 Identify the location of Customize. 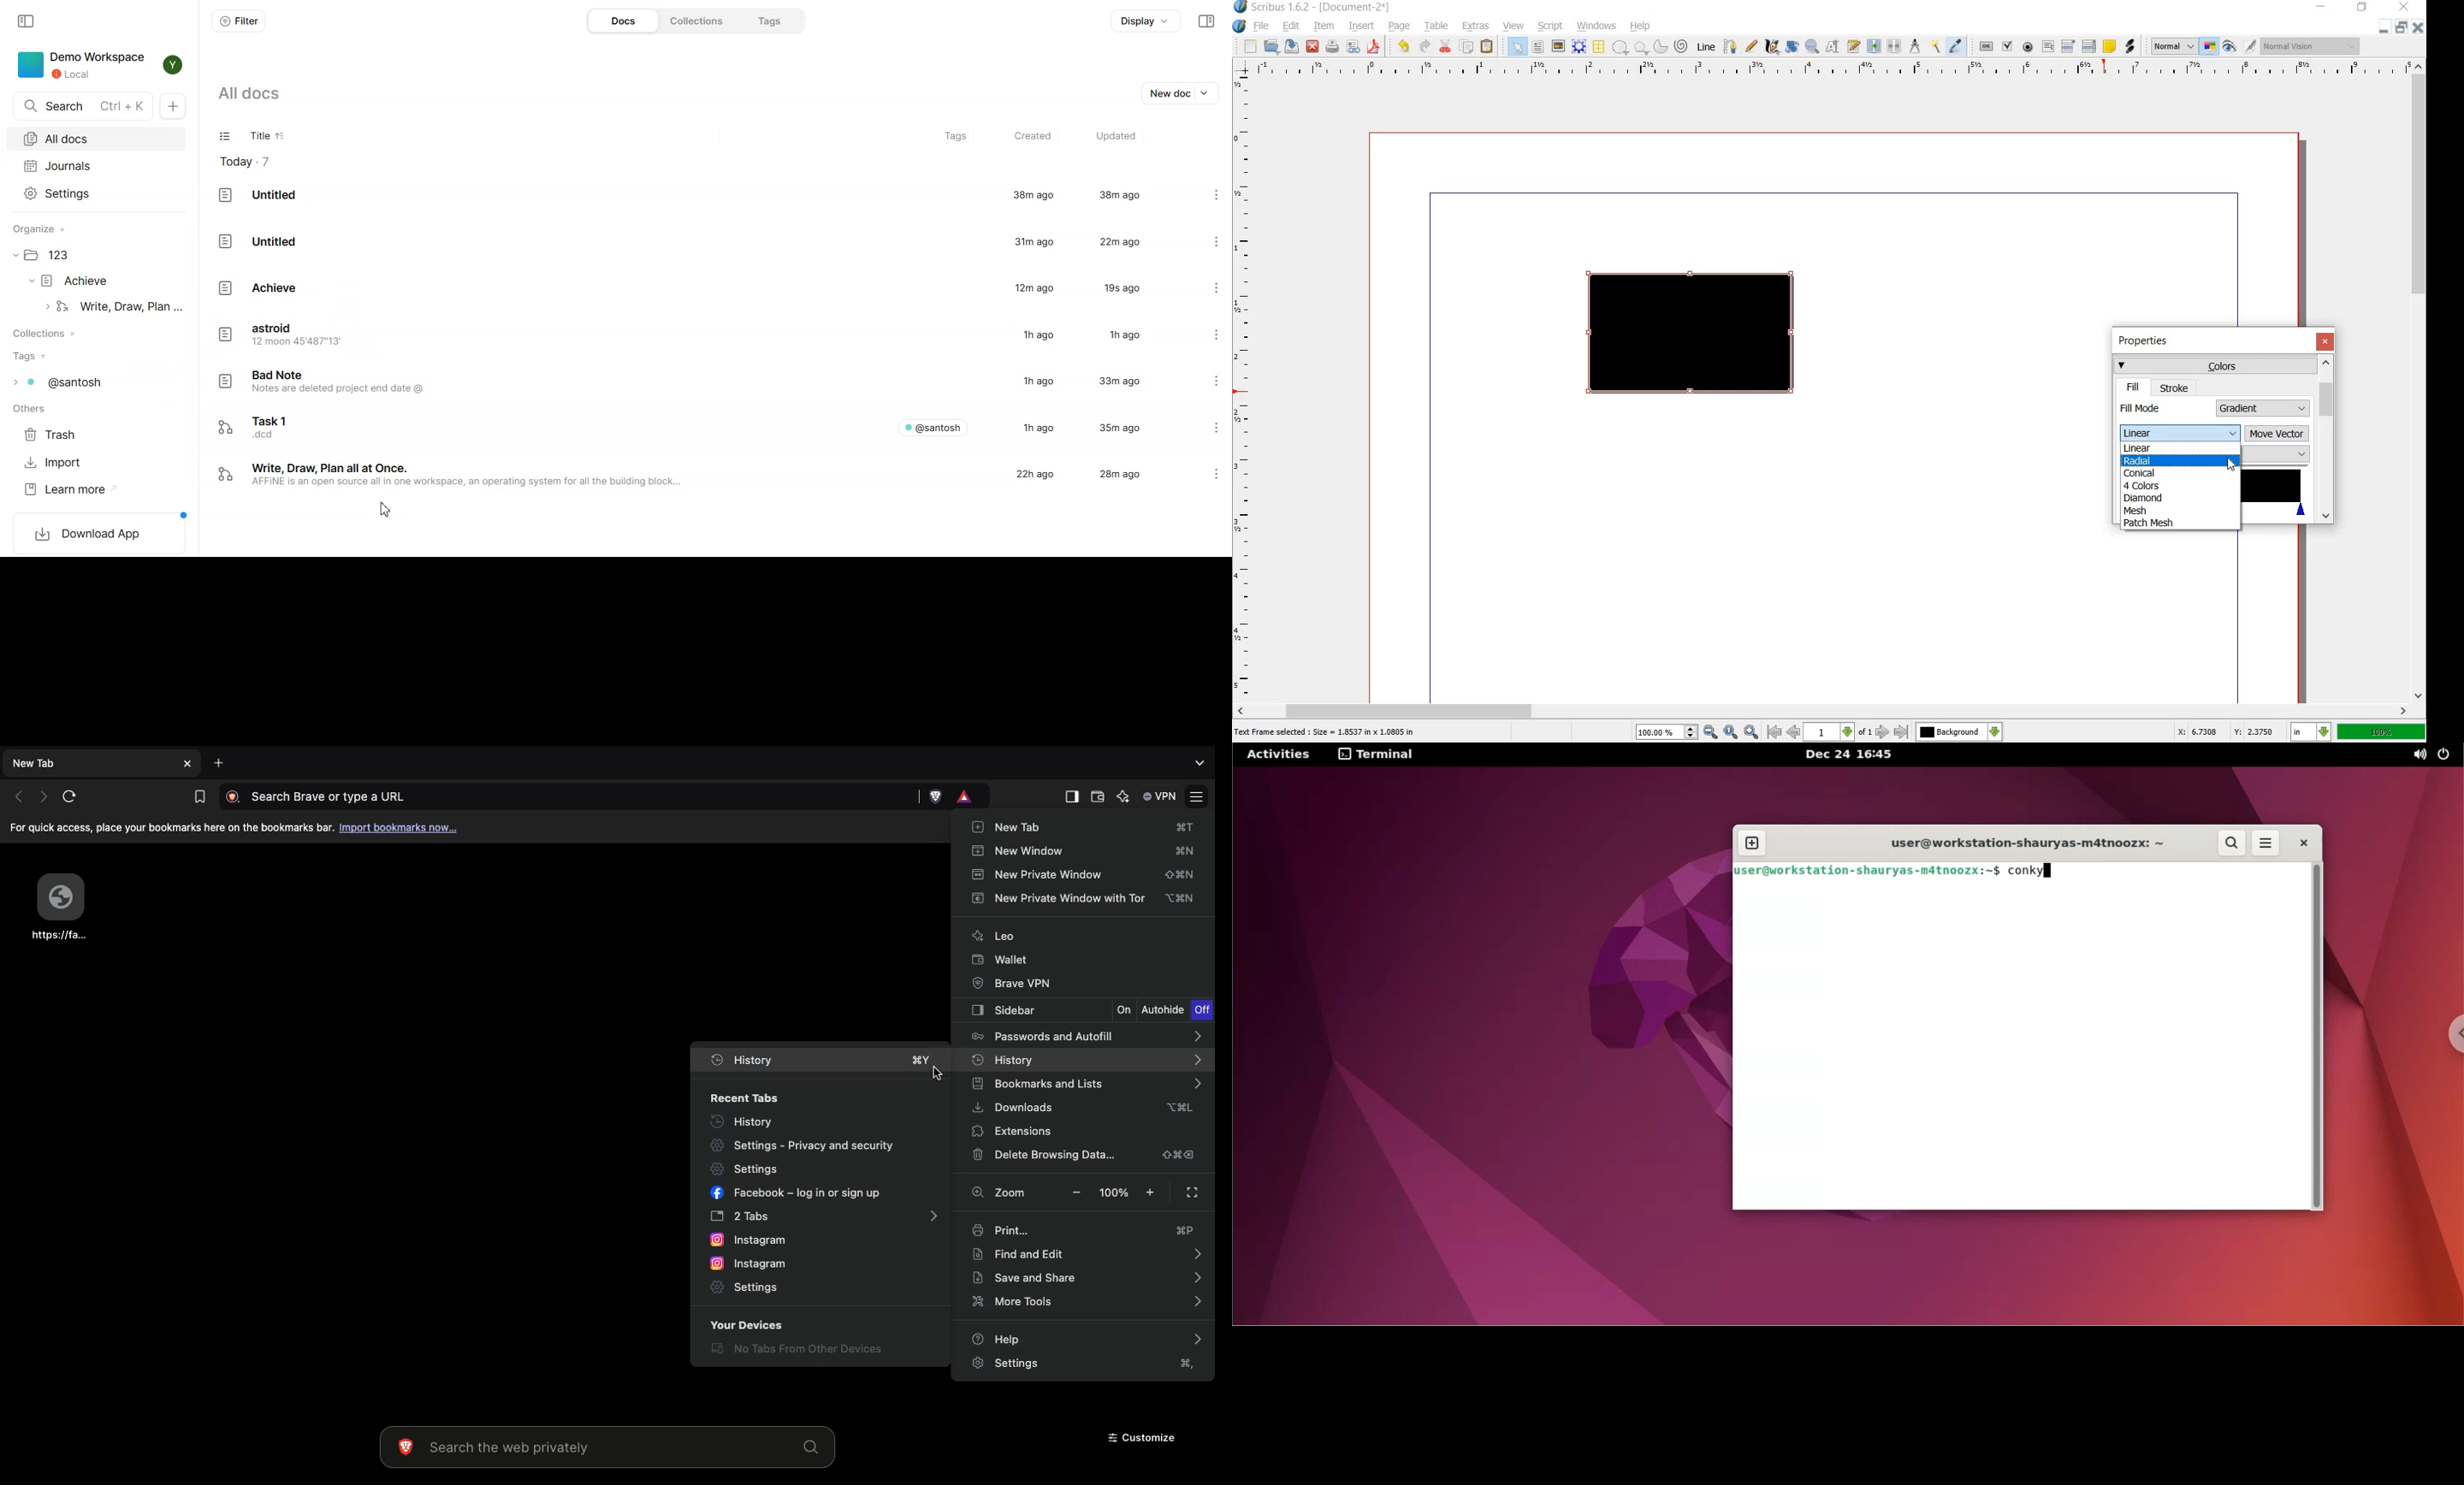
(1139, 1440).